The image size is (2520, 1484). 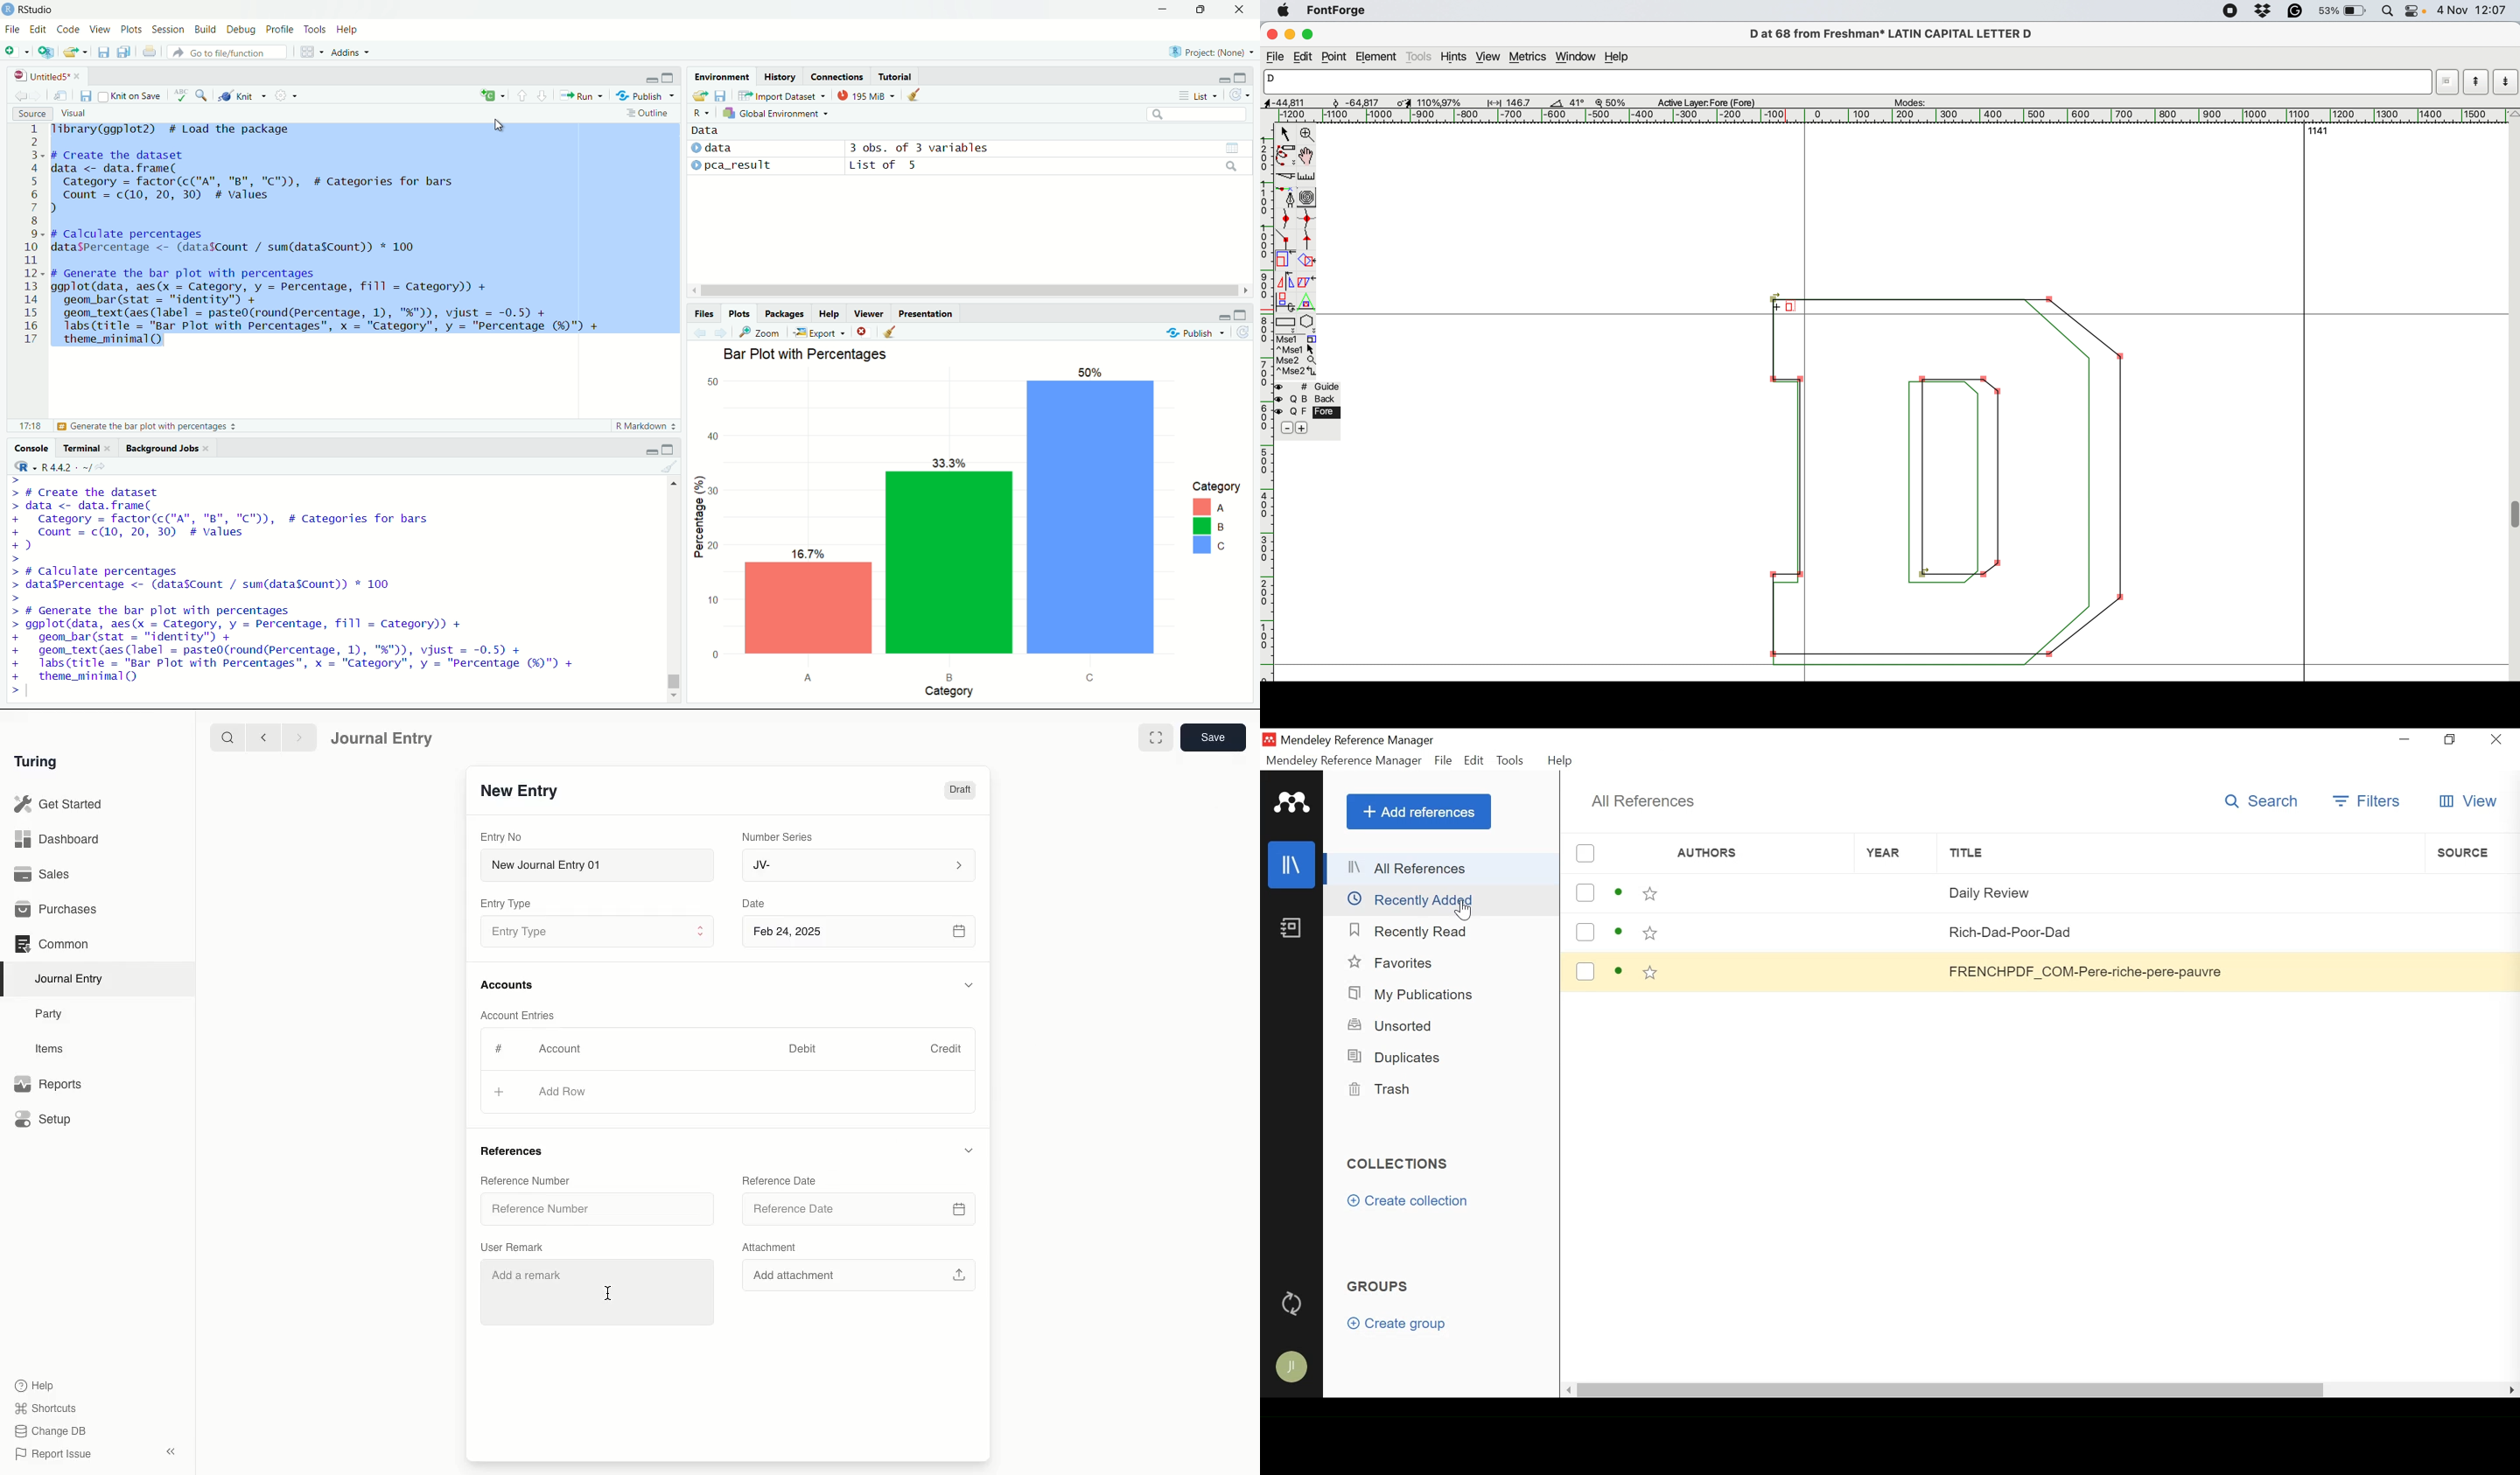 What do you see at coordinates (1306, 281) in the screenshot?
I see `skew the selection` at bounding box center [1306, 281].